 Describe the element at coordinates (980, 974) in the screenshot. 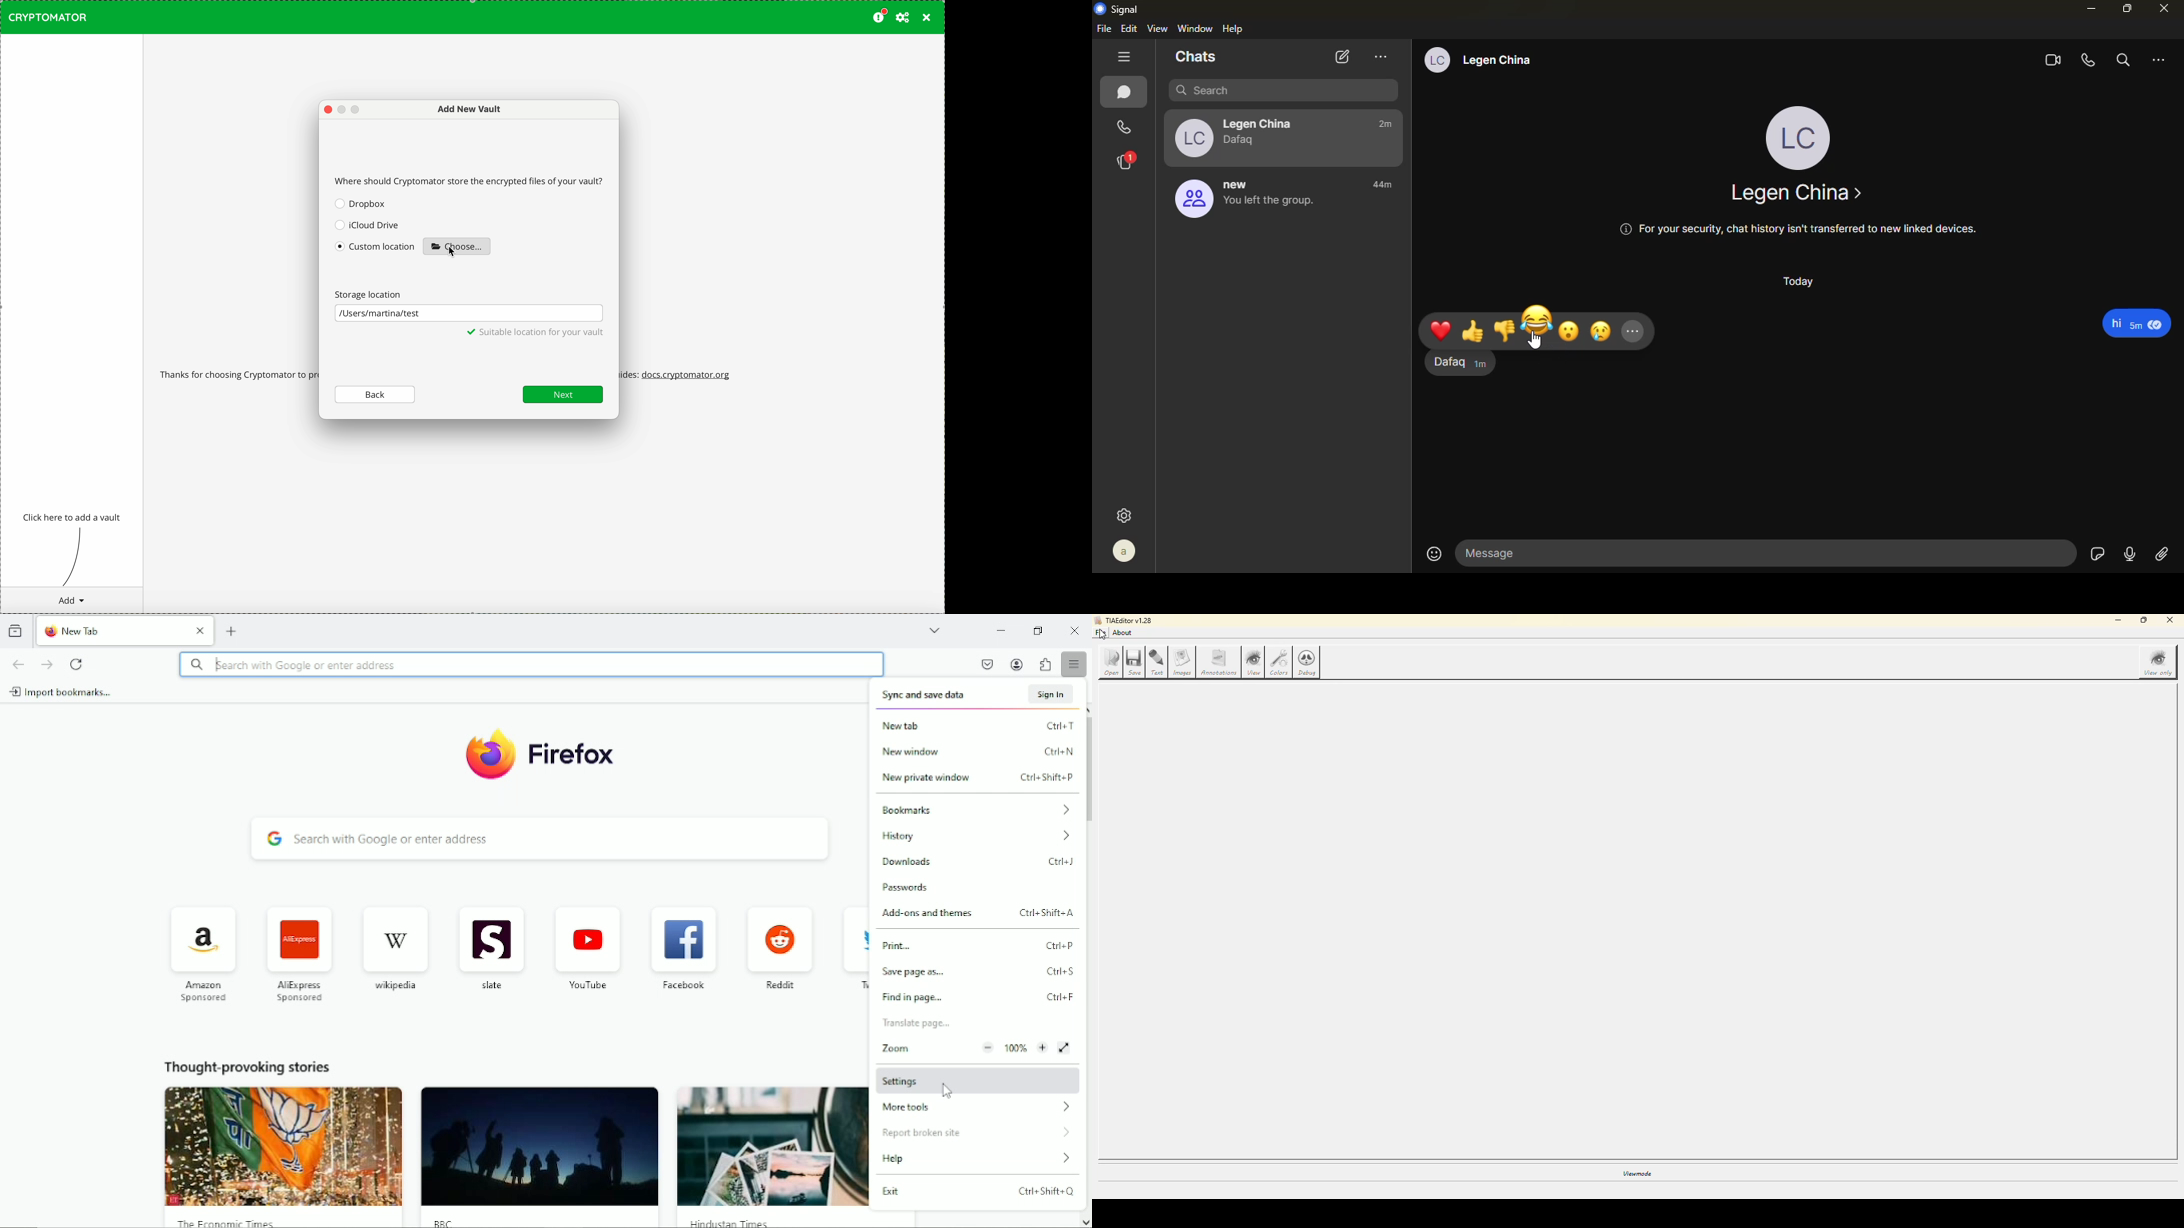

I see `save page as` at that location.